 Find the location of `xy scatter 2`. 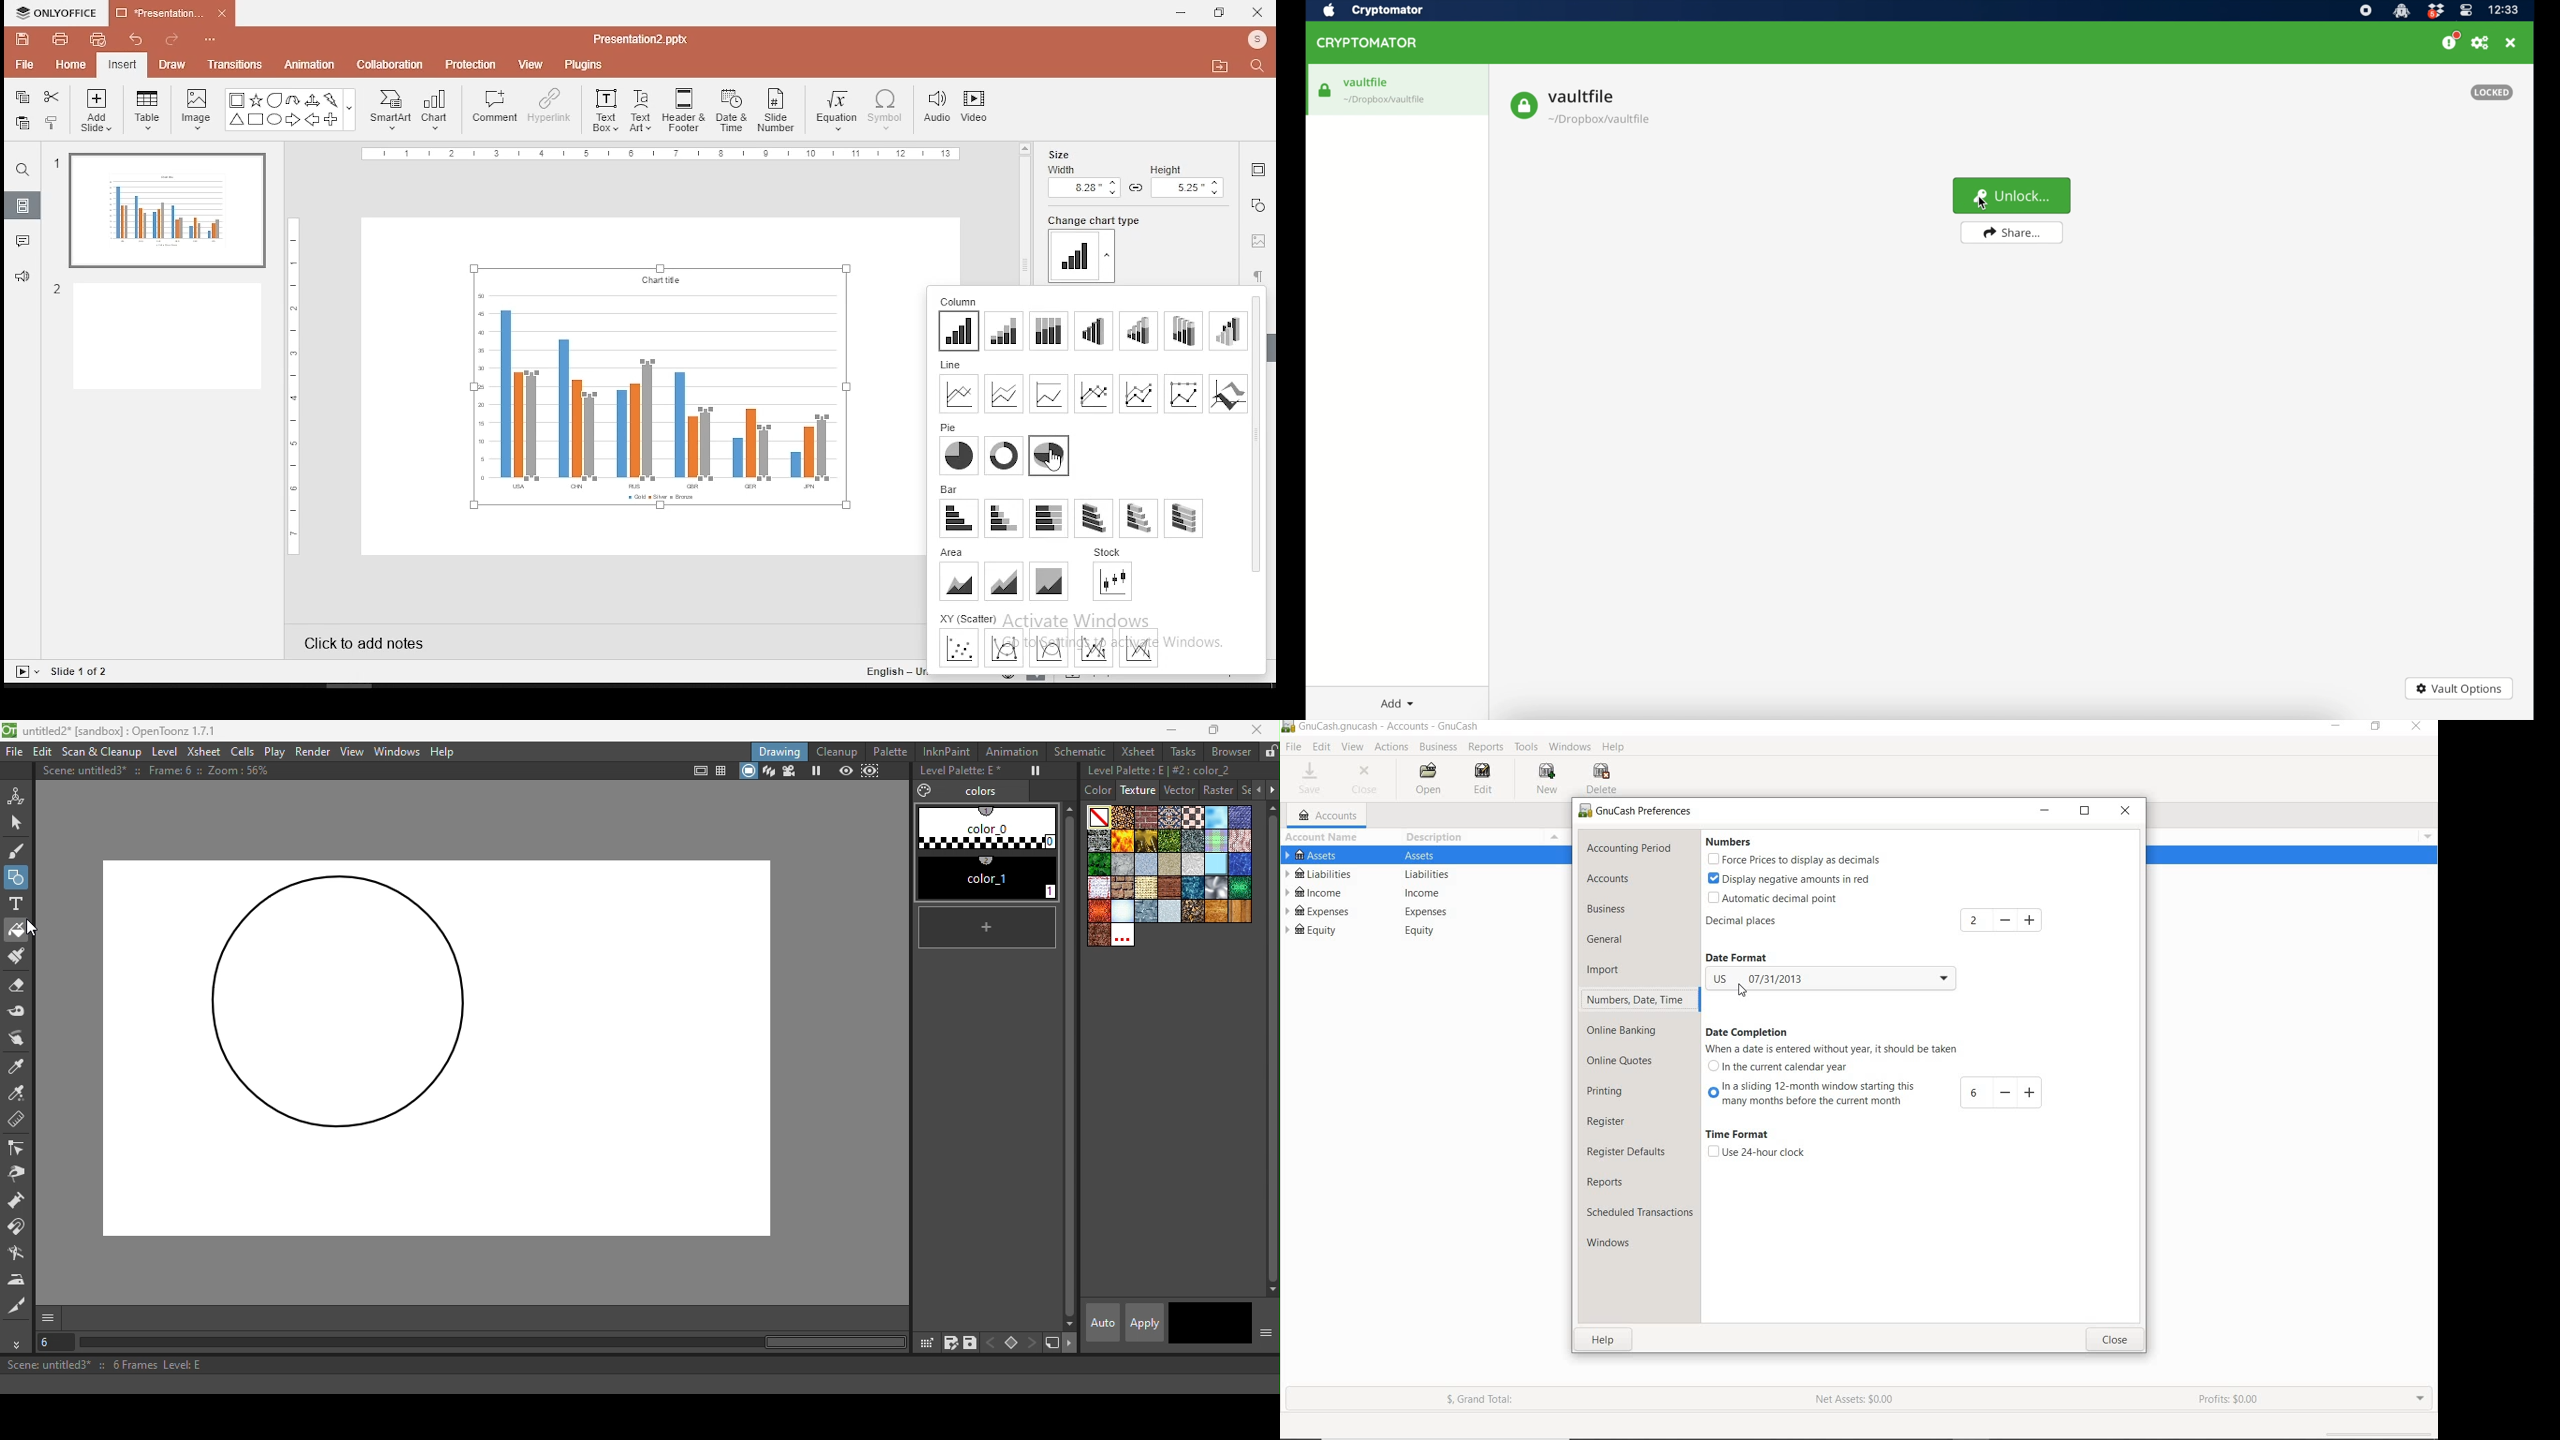

xy scatter 2 is located at coordinates (1004, 648).